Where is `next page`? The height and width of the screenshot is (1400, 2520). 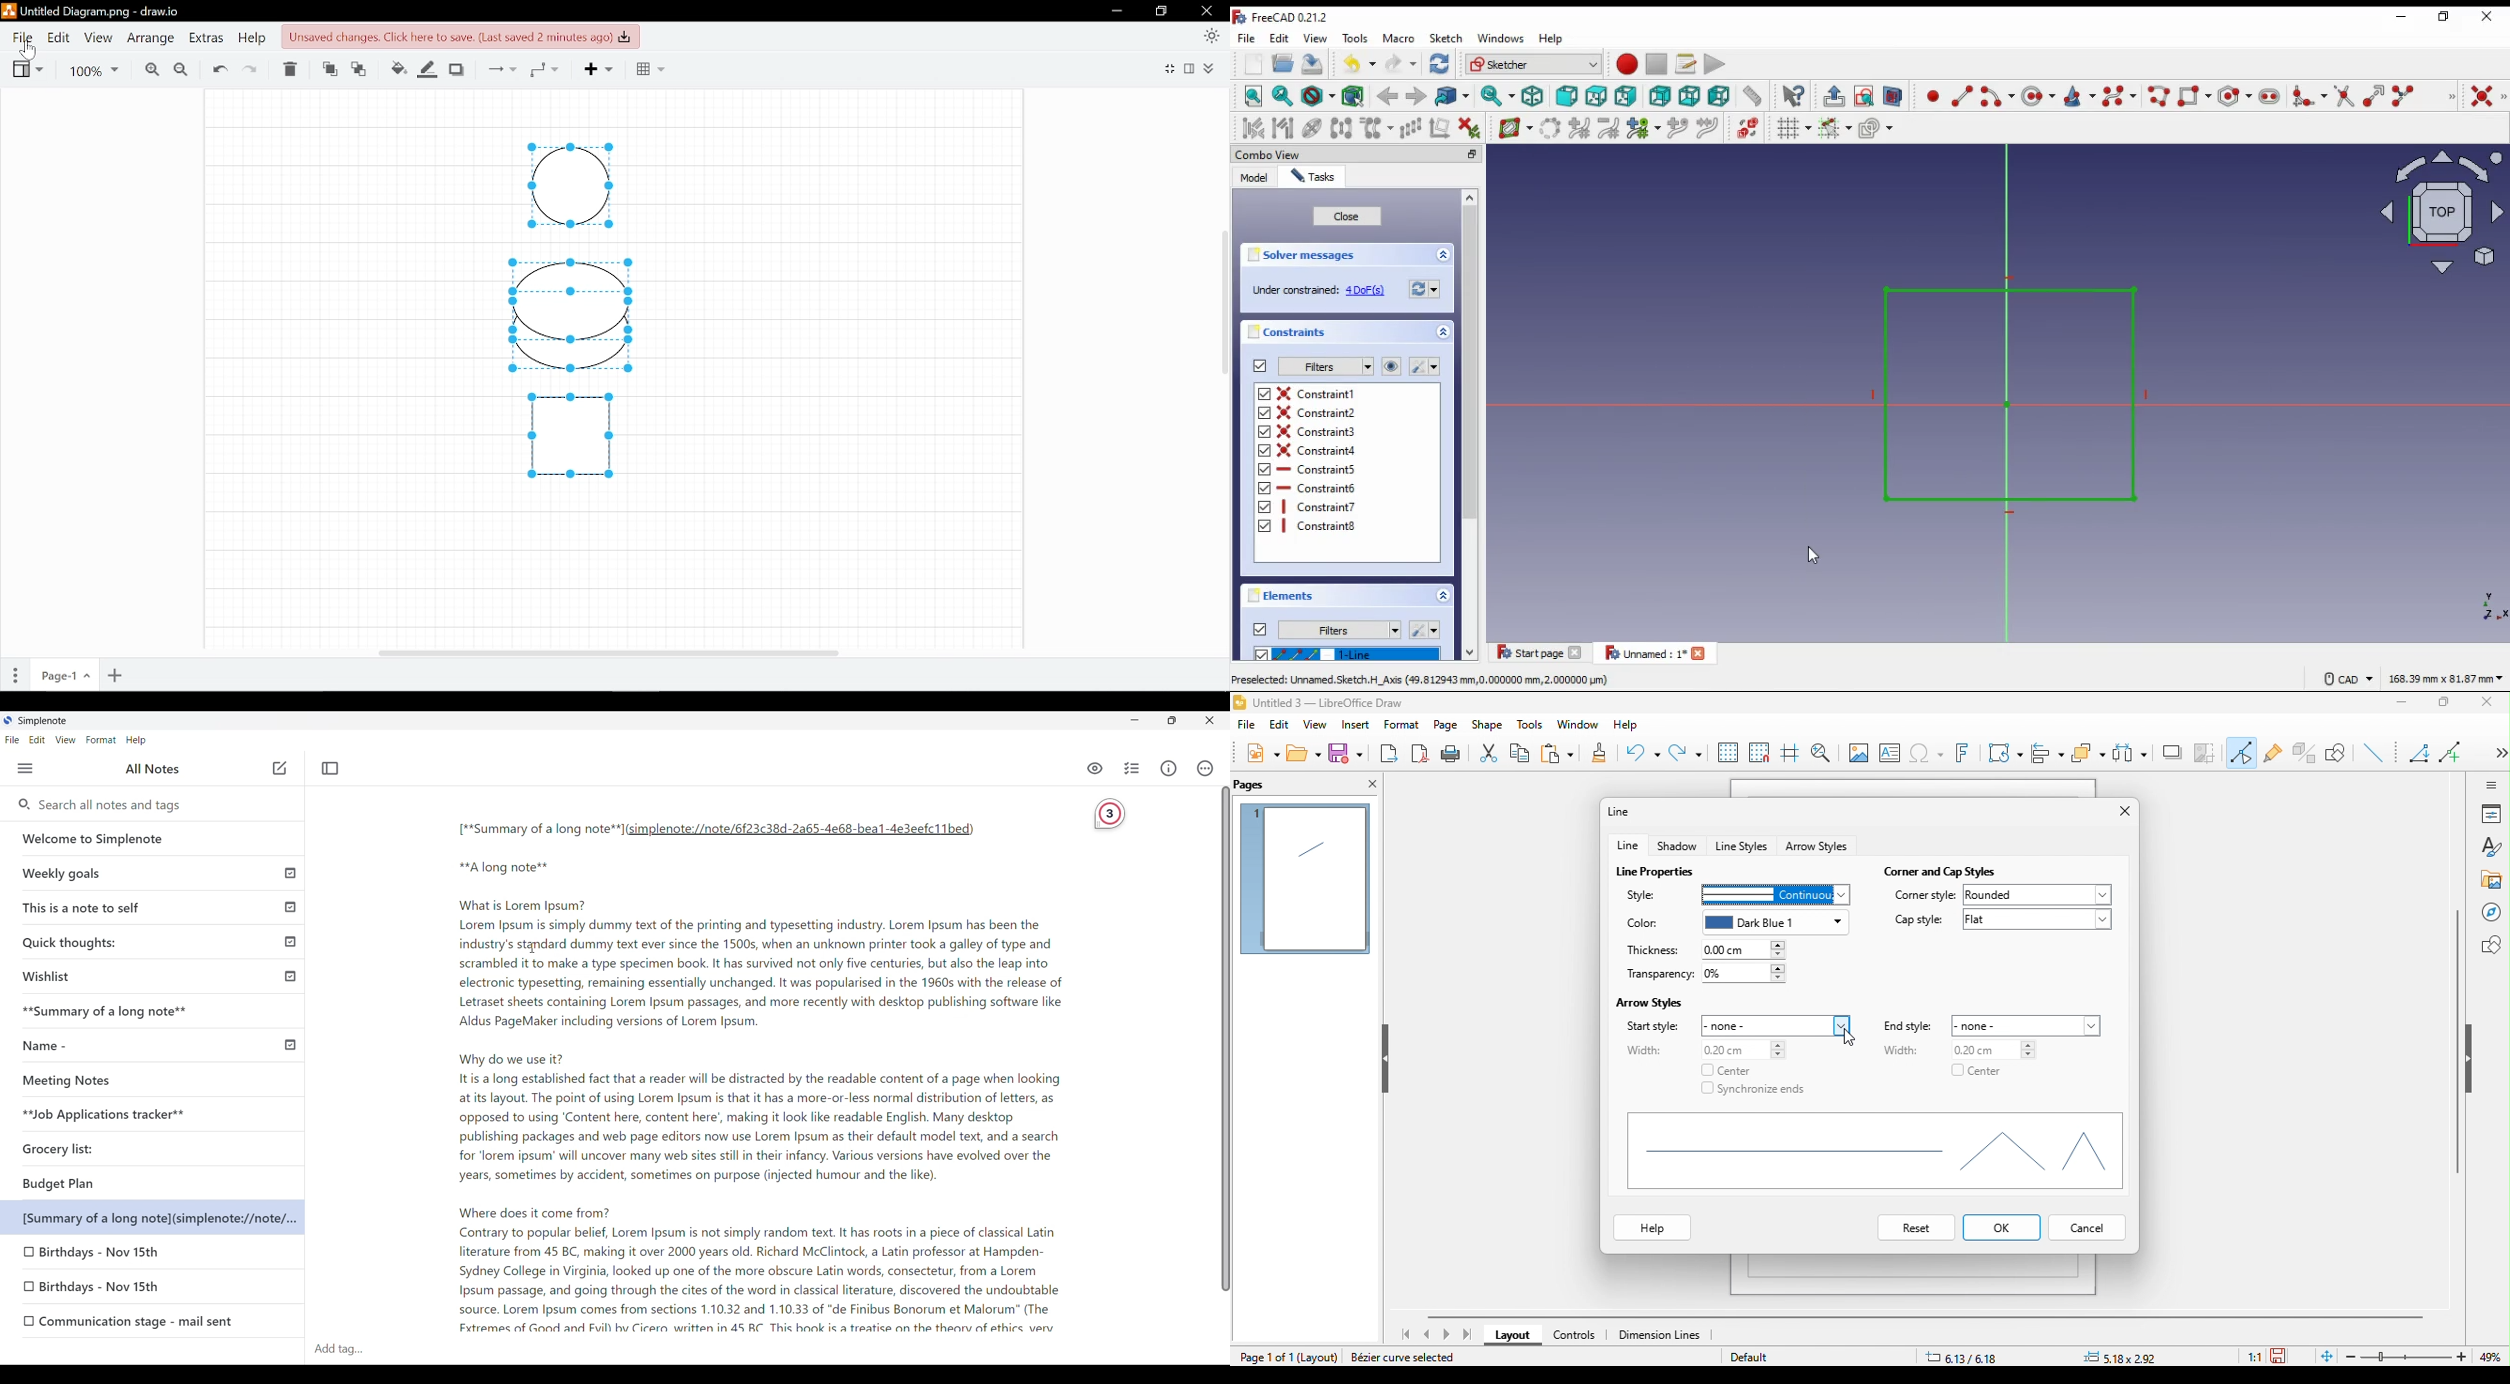
next page is located at coordinates (1446, 1336).